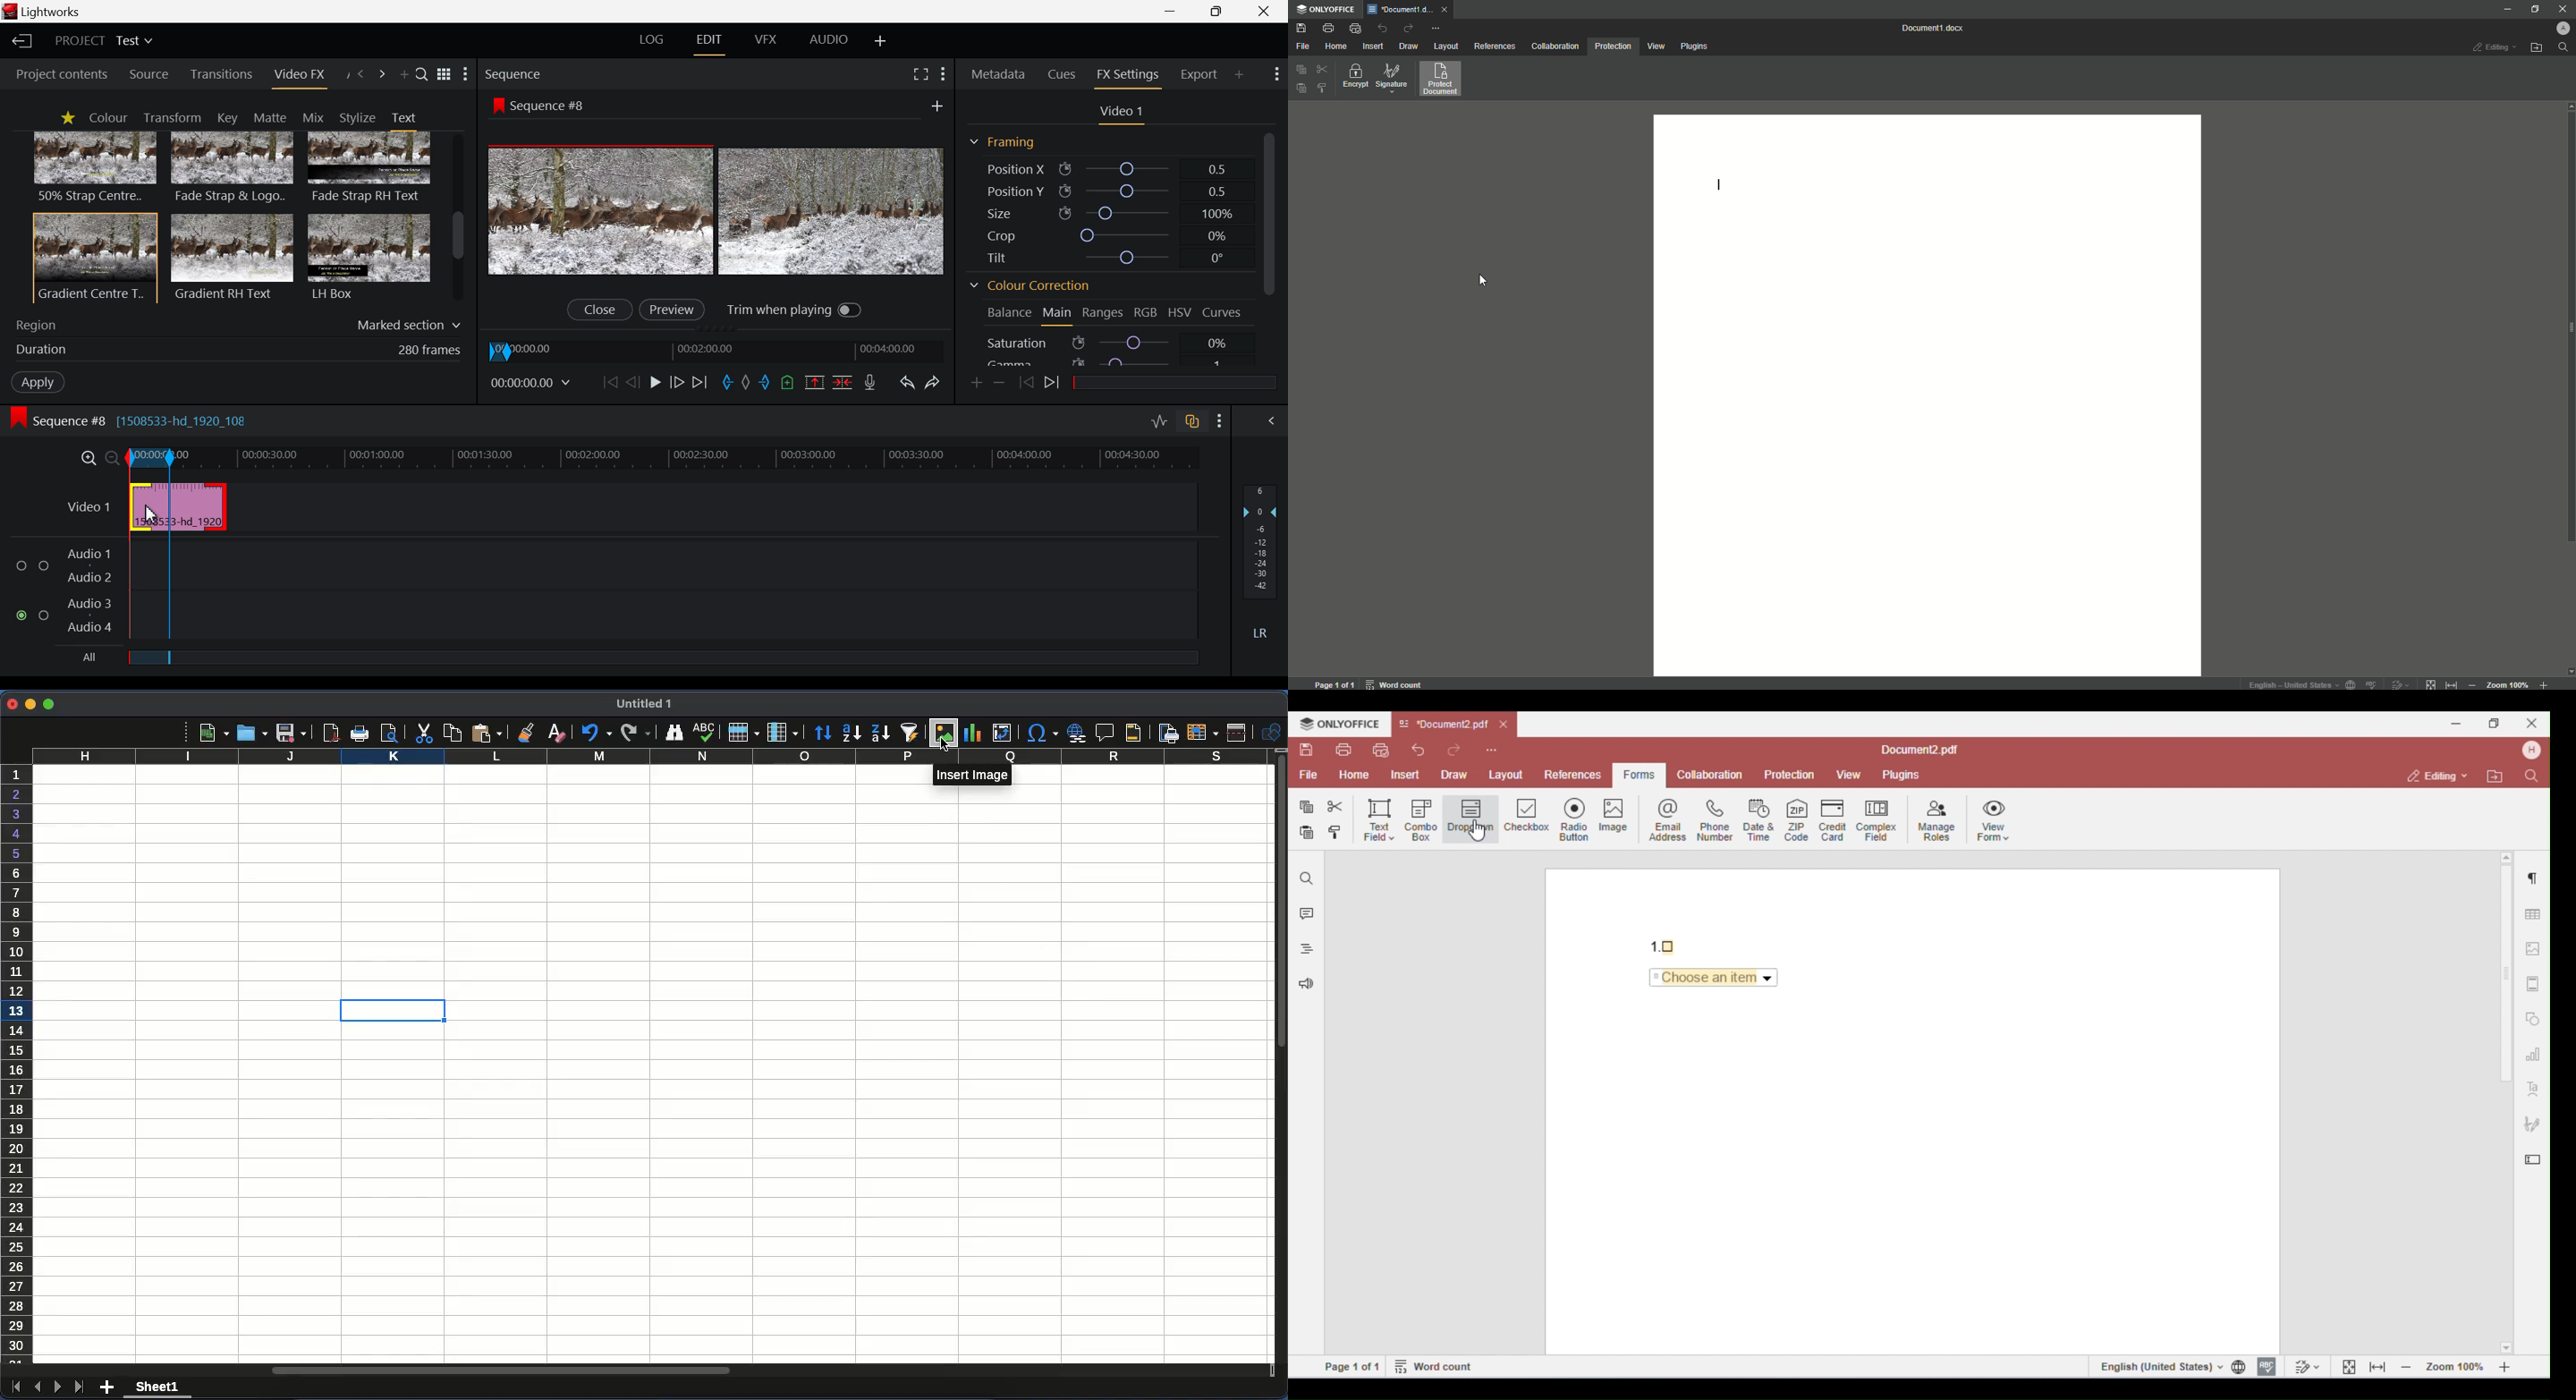 Image resolution: width=2576 pixels, height=1400 pixels. Describe the element at coordinates (404, 77) in the screenshot. I see `Add Panel` at that location.